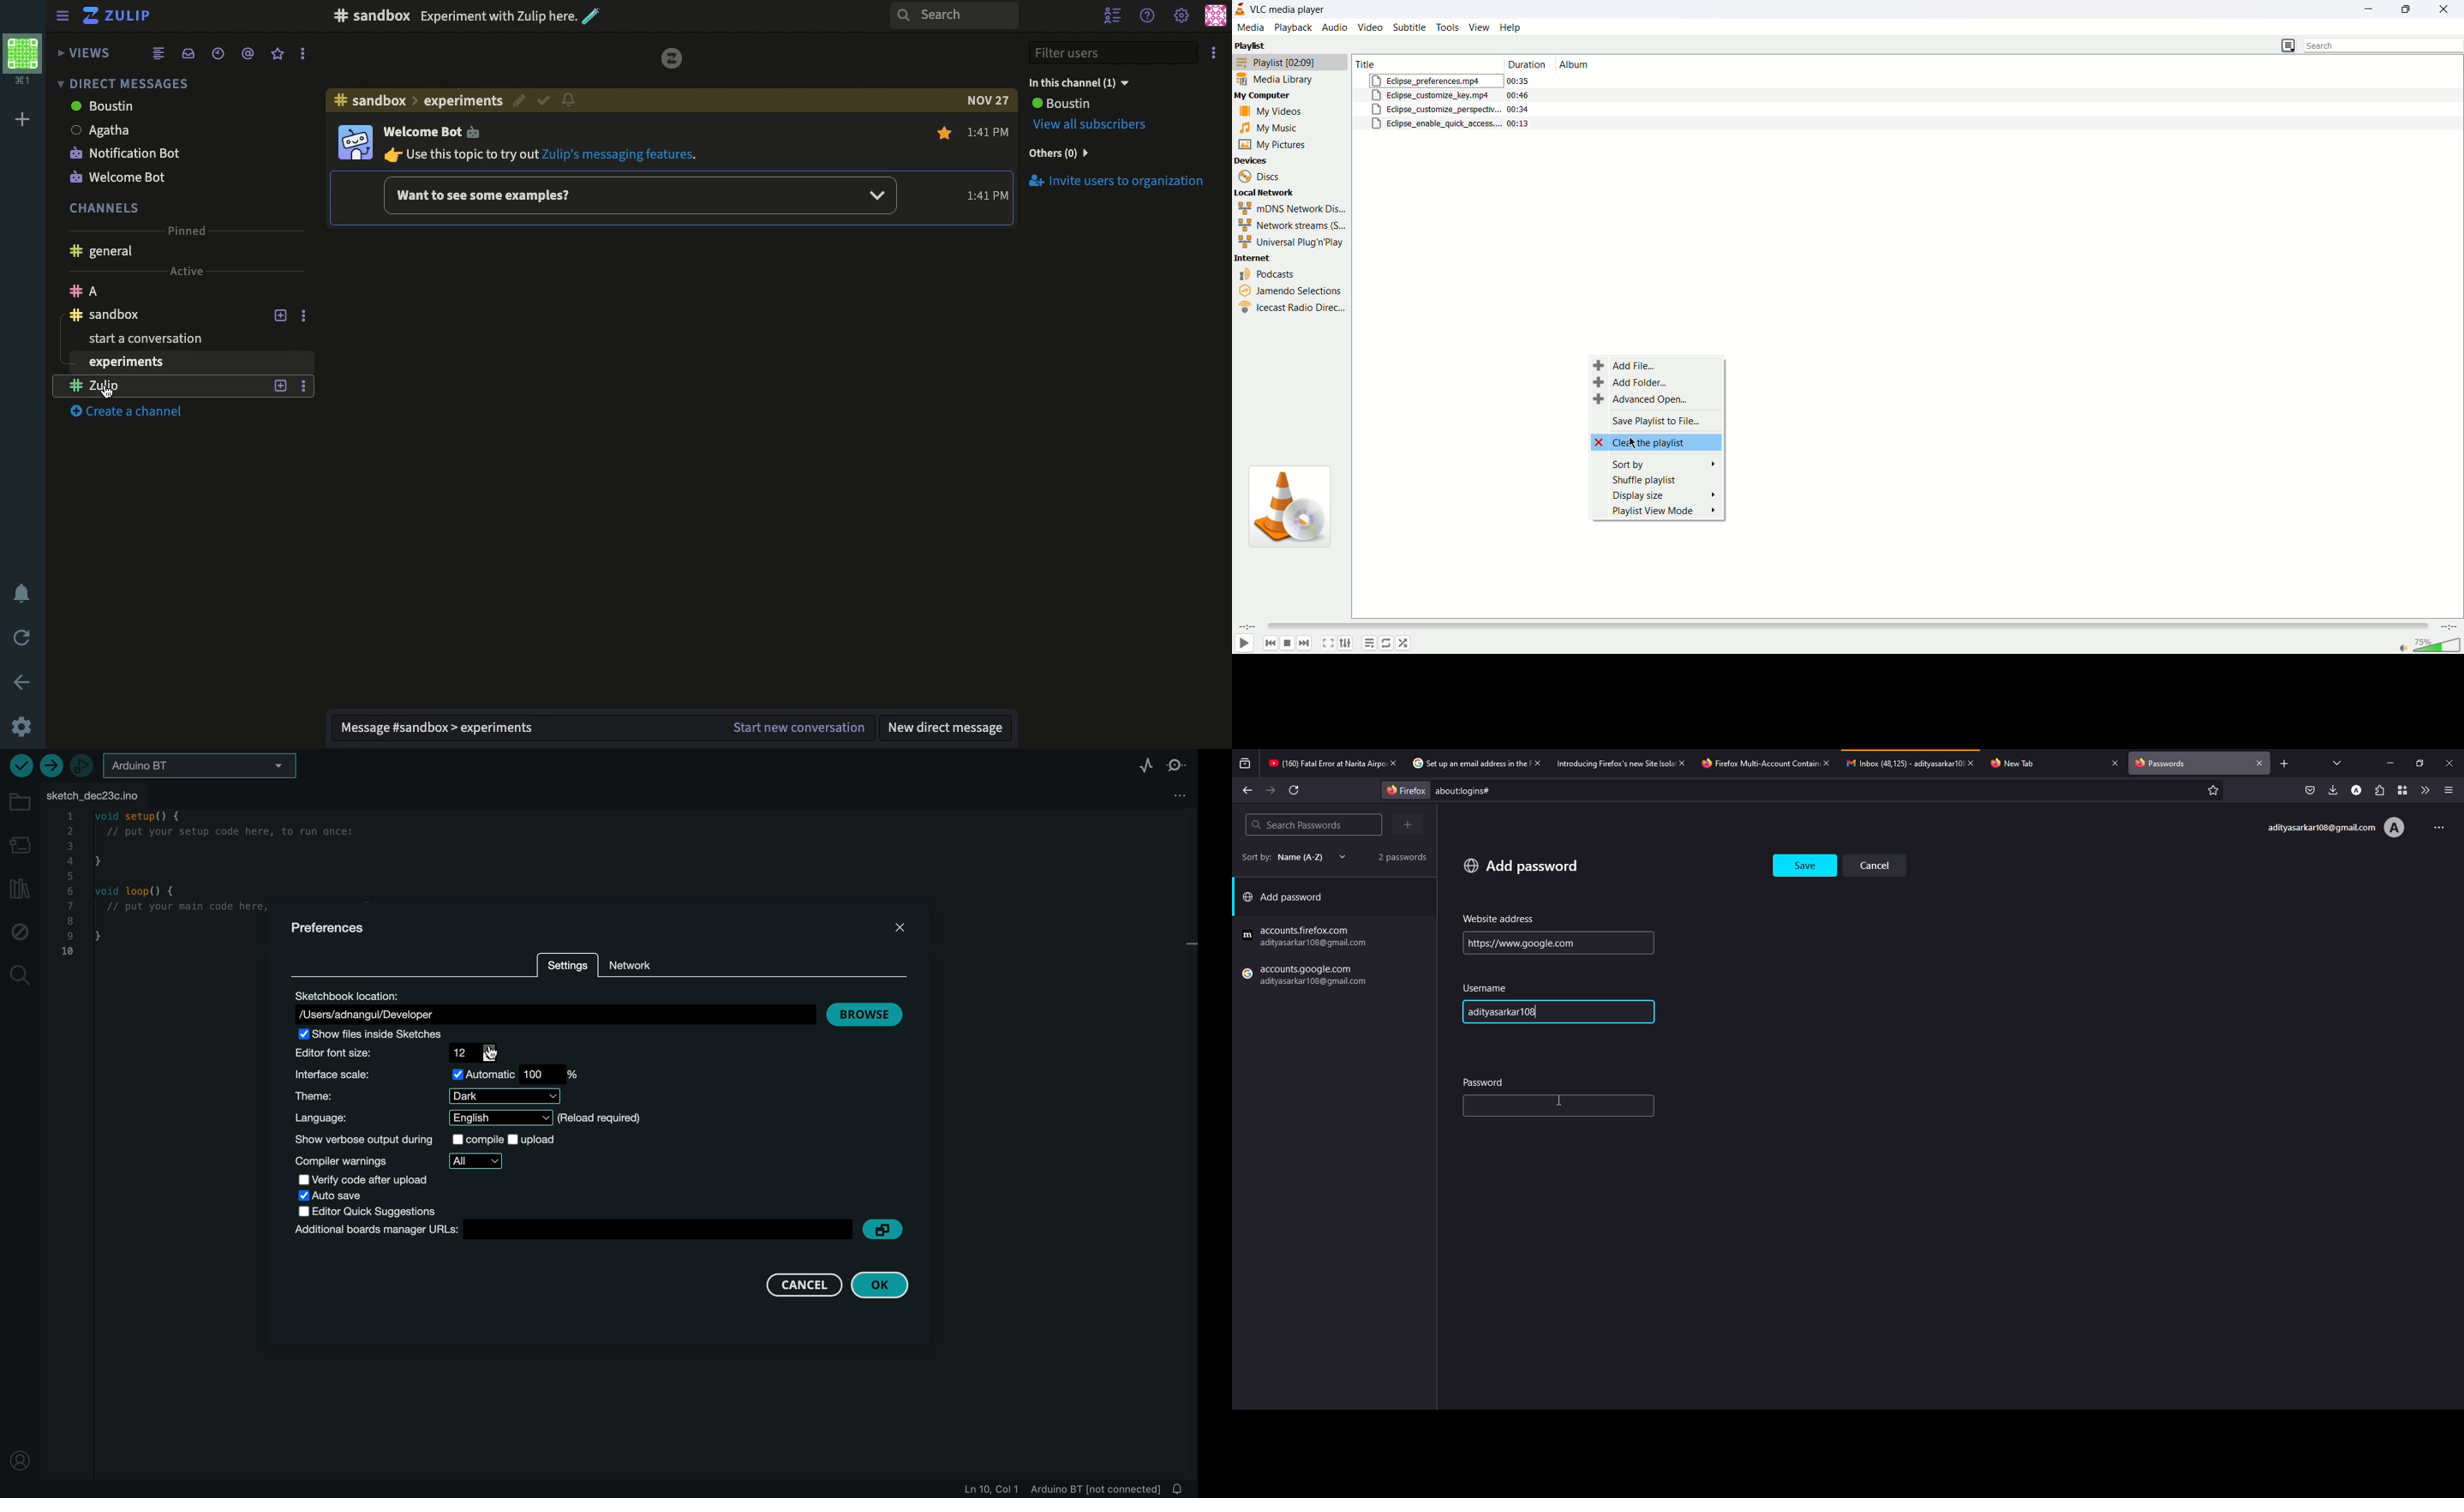 Image resolution: width=2464 pixels, height=1512 pixels. What do you see at coordinates (1663, 496) in the screenshot?
I see `display size` at bounding box center [1663, 496].